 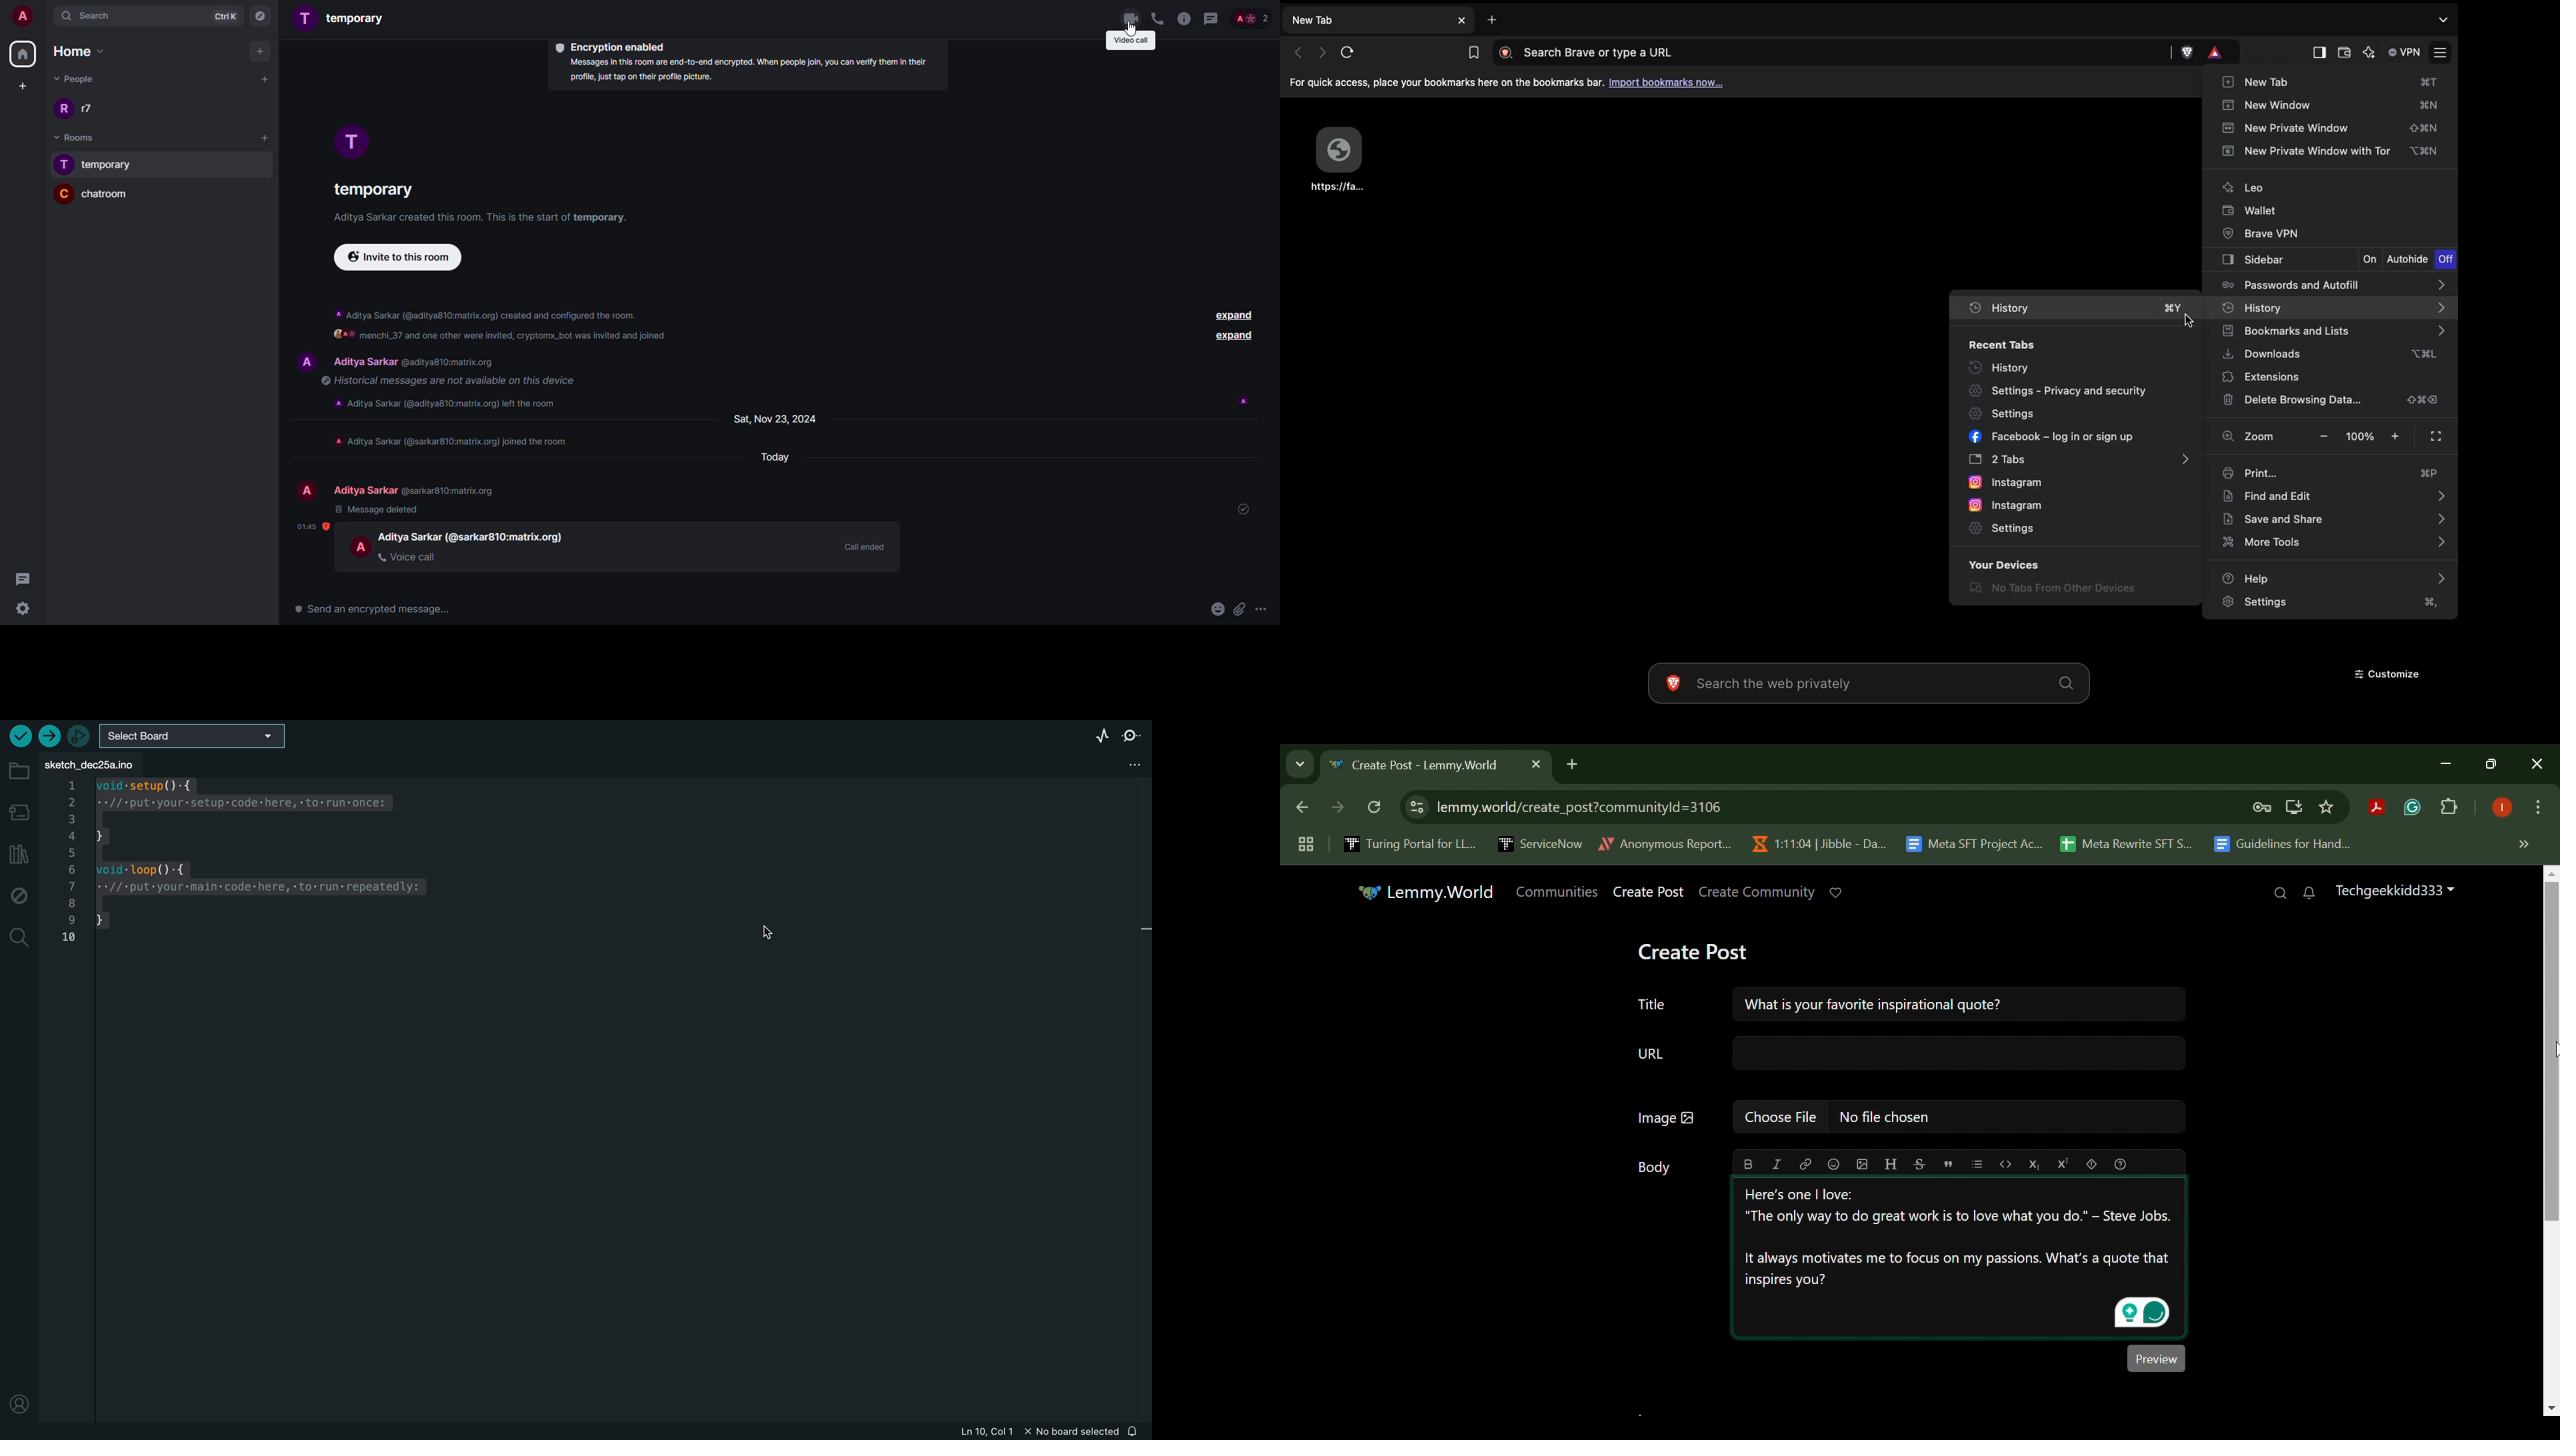 What do you see at coordinates (1247, 511) in the screenshot?
I see `sent` at bounding box center [1247, 511].